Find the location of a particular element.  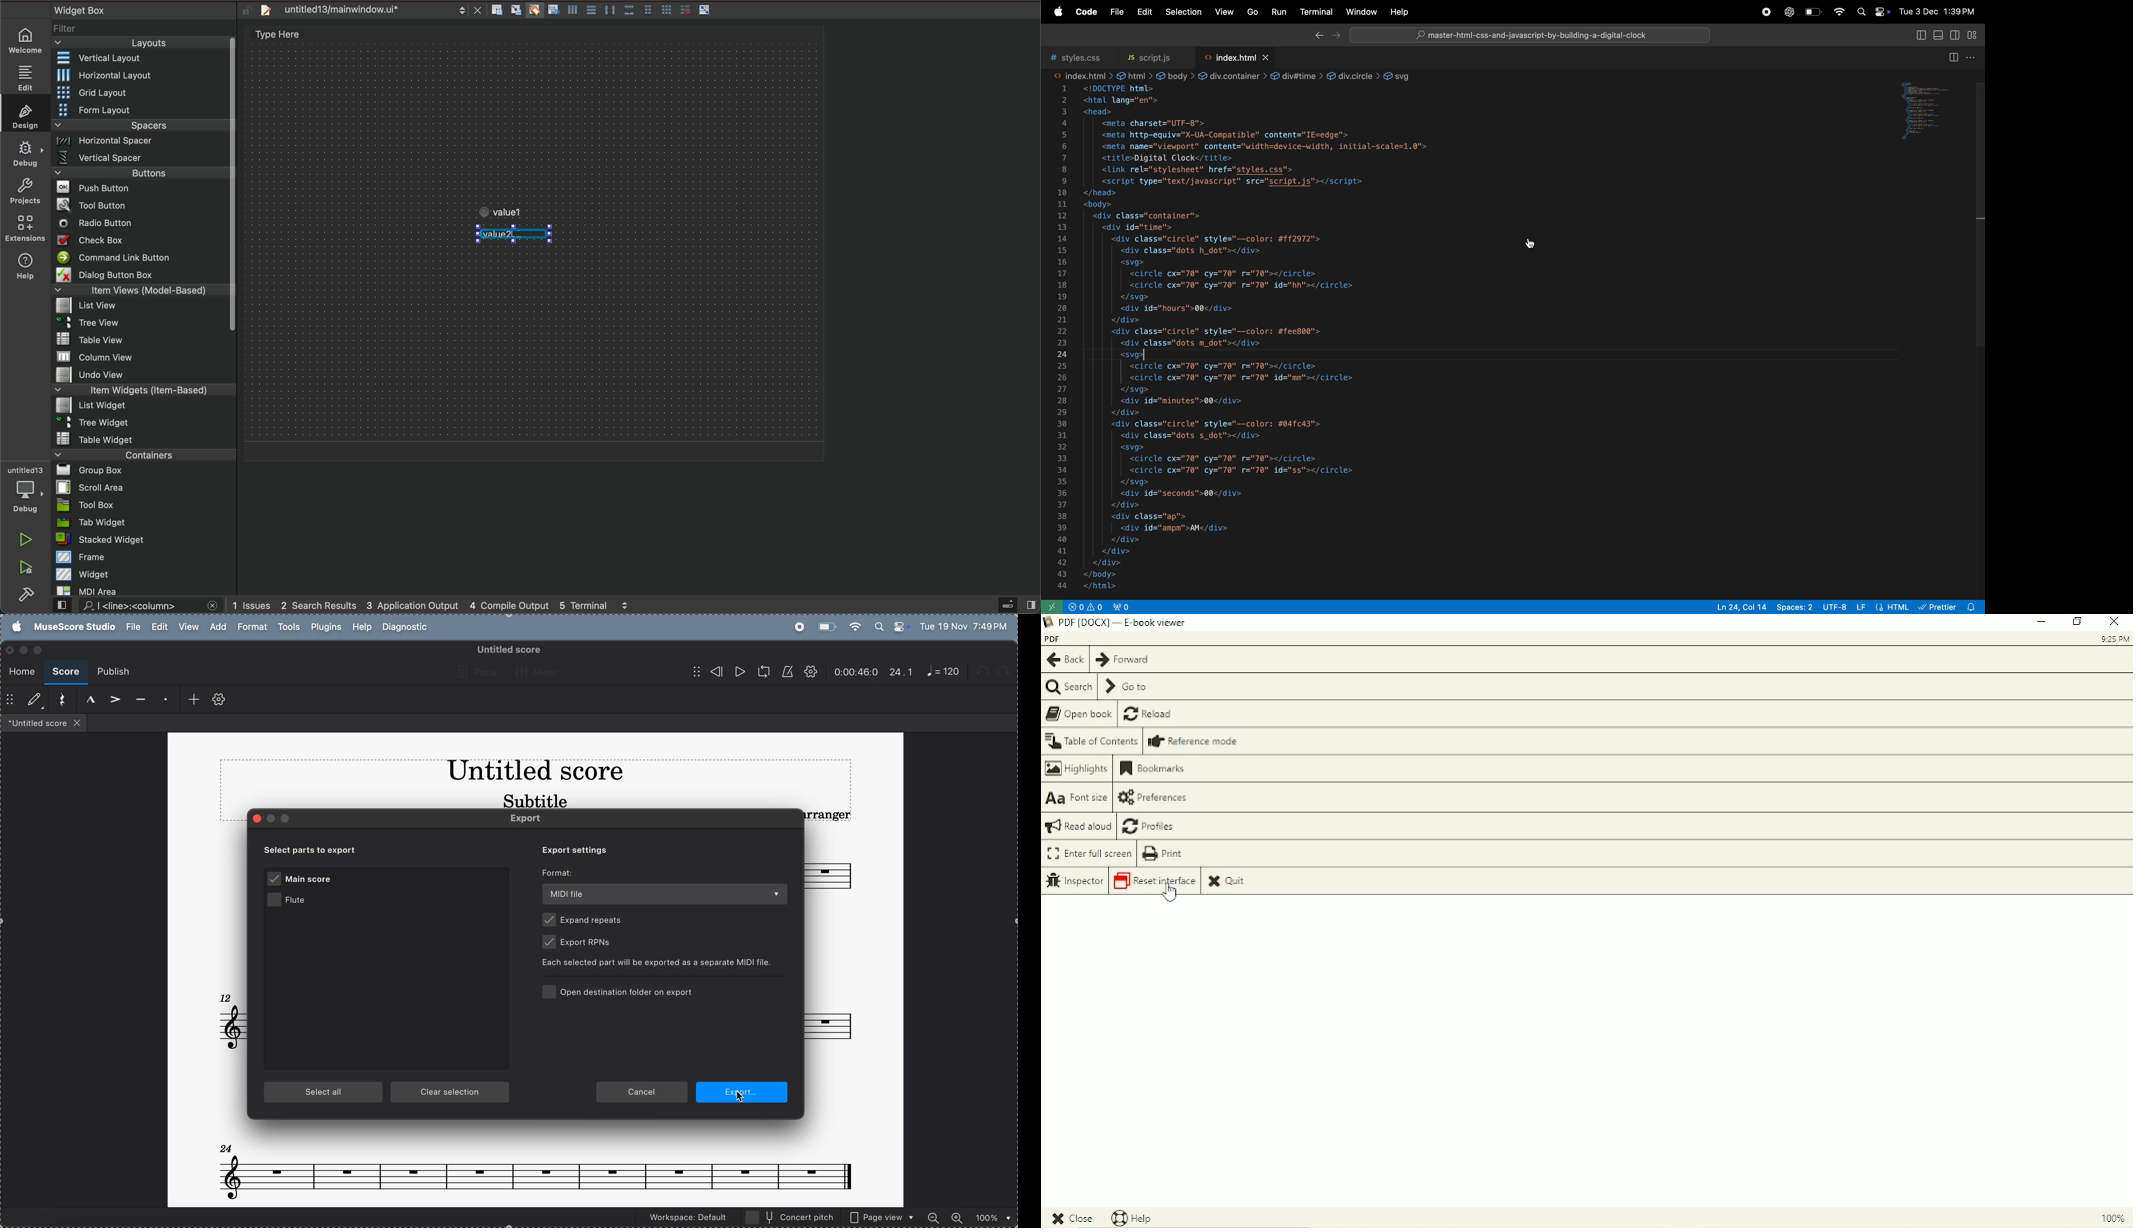

tab is located at coordinates (145, 522).